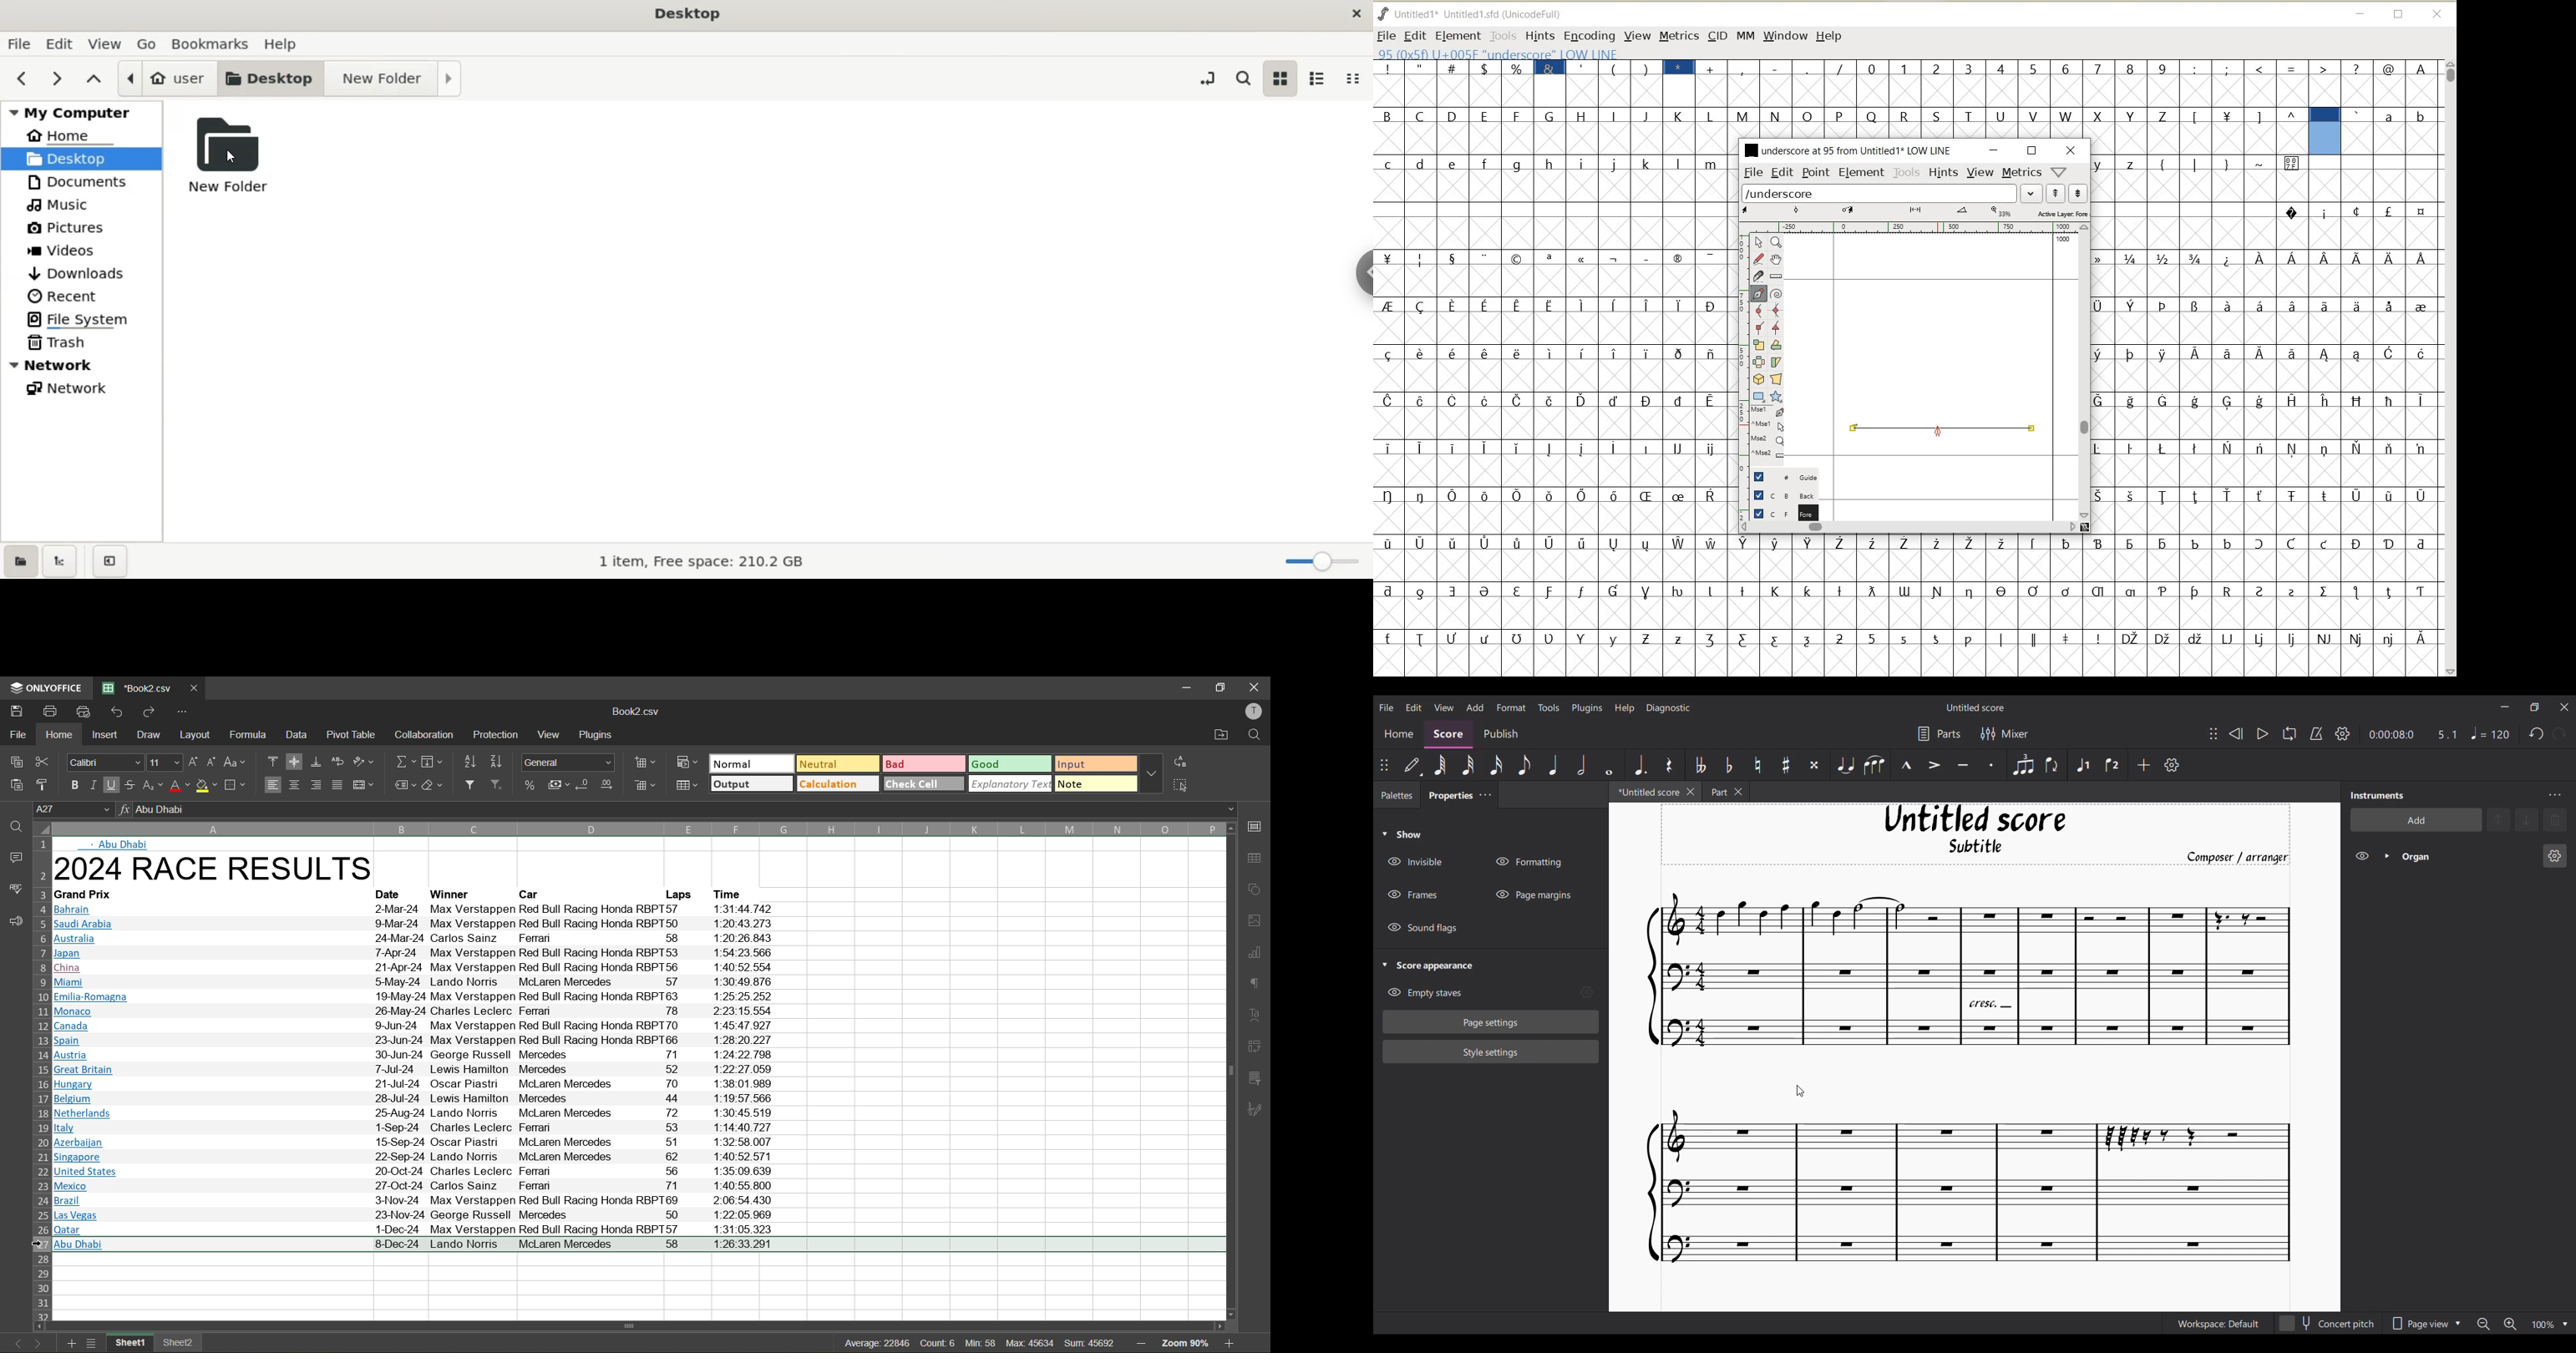 This screenshot has height=1372, width=2576. What do you see at coordinates (71, 783) in the screenshot?
I see `bold` at bounding box center [71, 783].